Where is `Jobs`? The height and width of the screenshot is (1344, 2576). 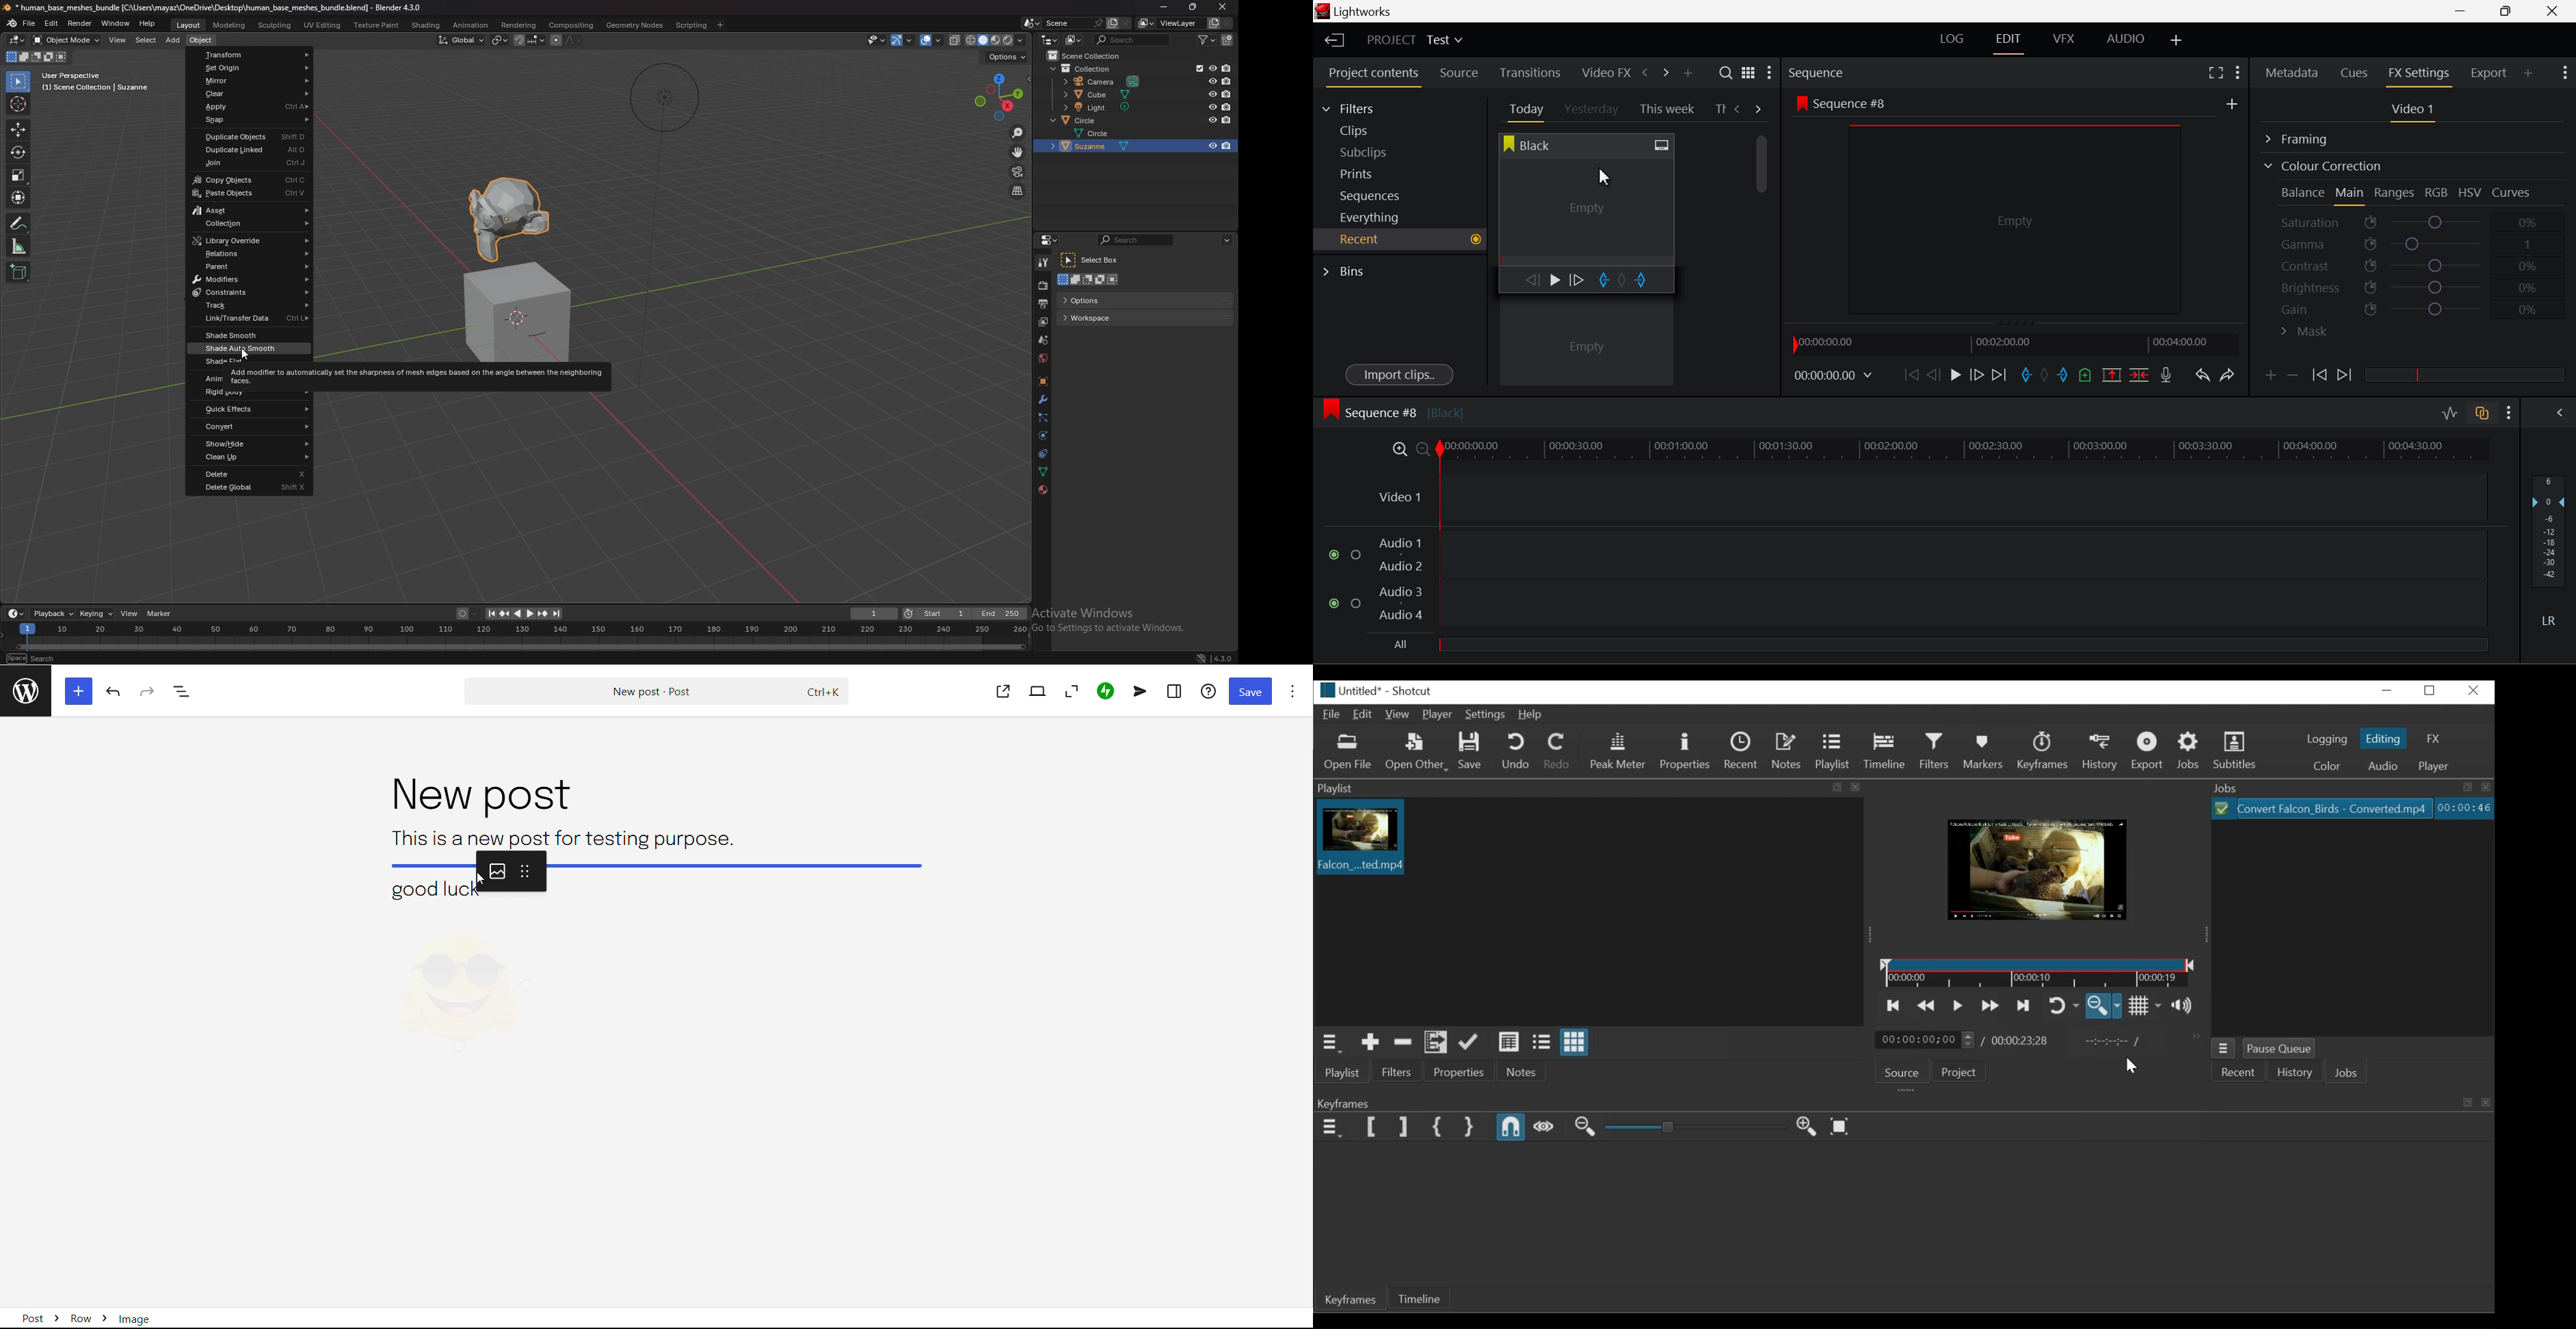
Jobs is located at coordinates (2189, 751).